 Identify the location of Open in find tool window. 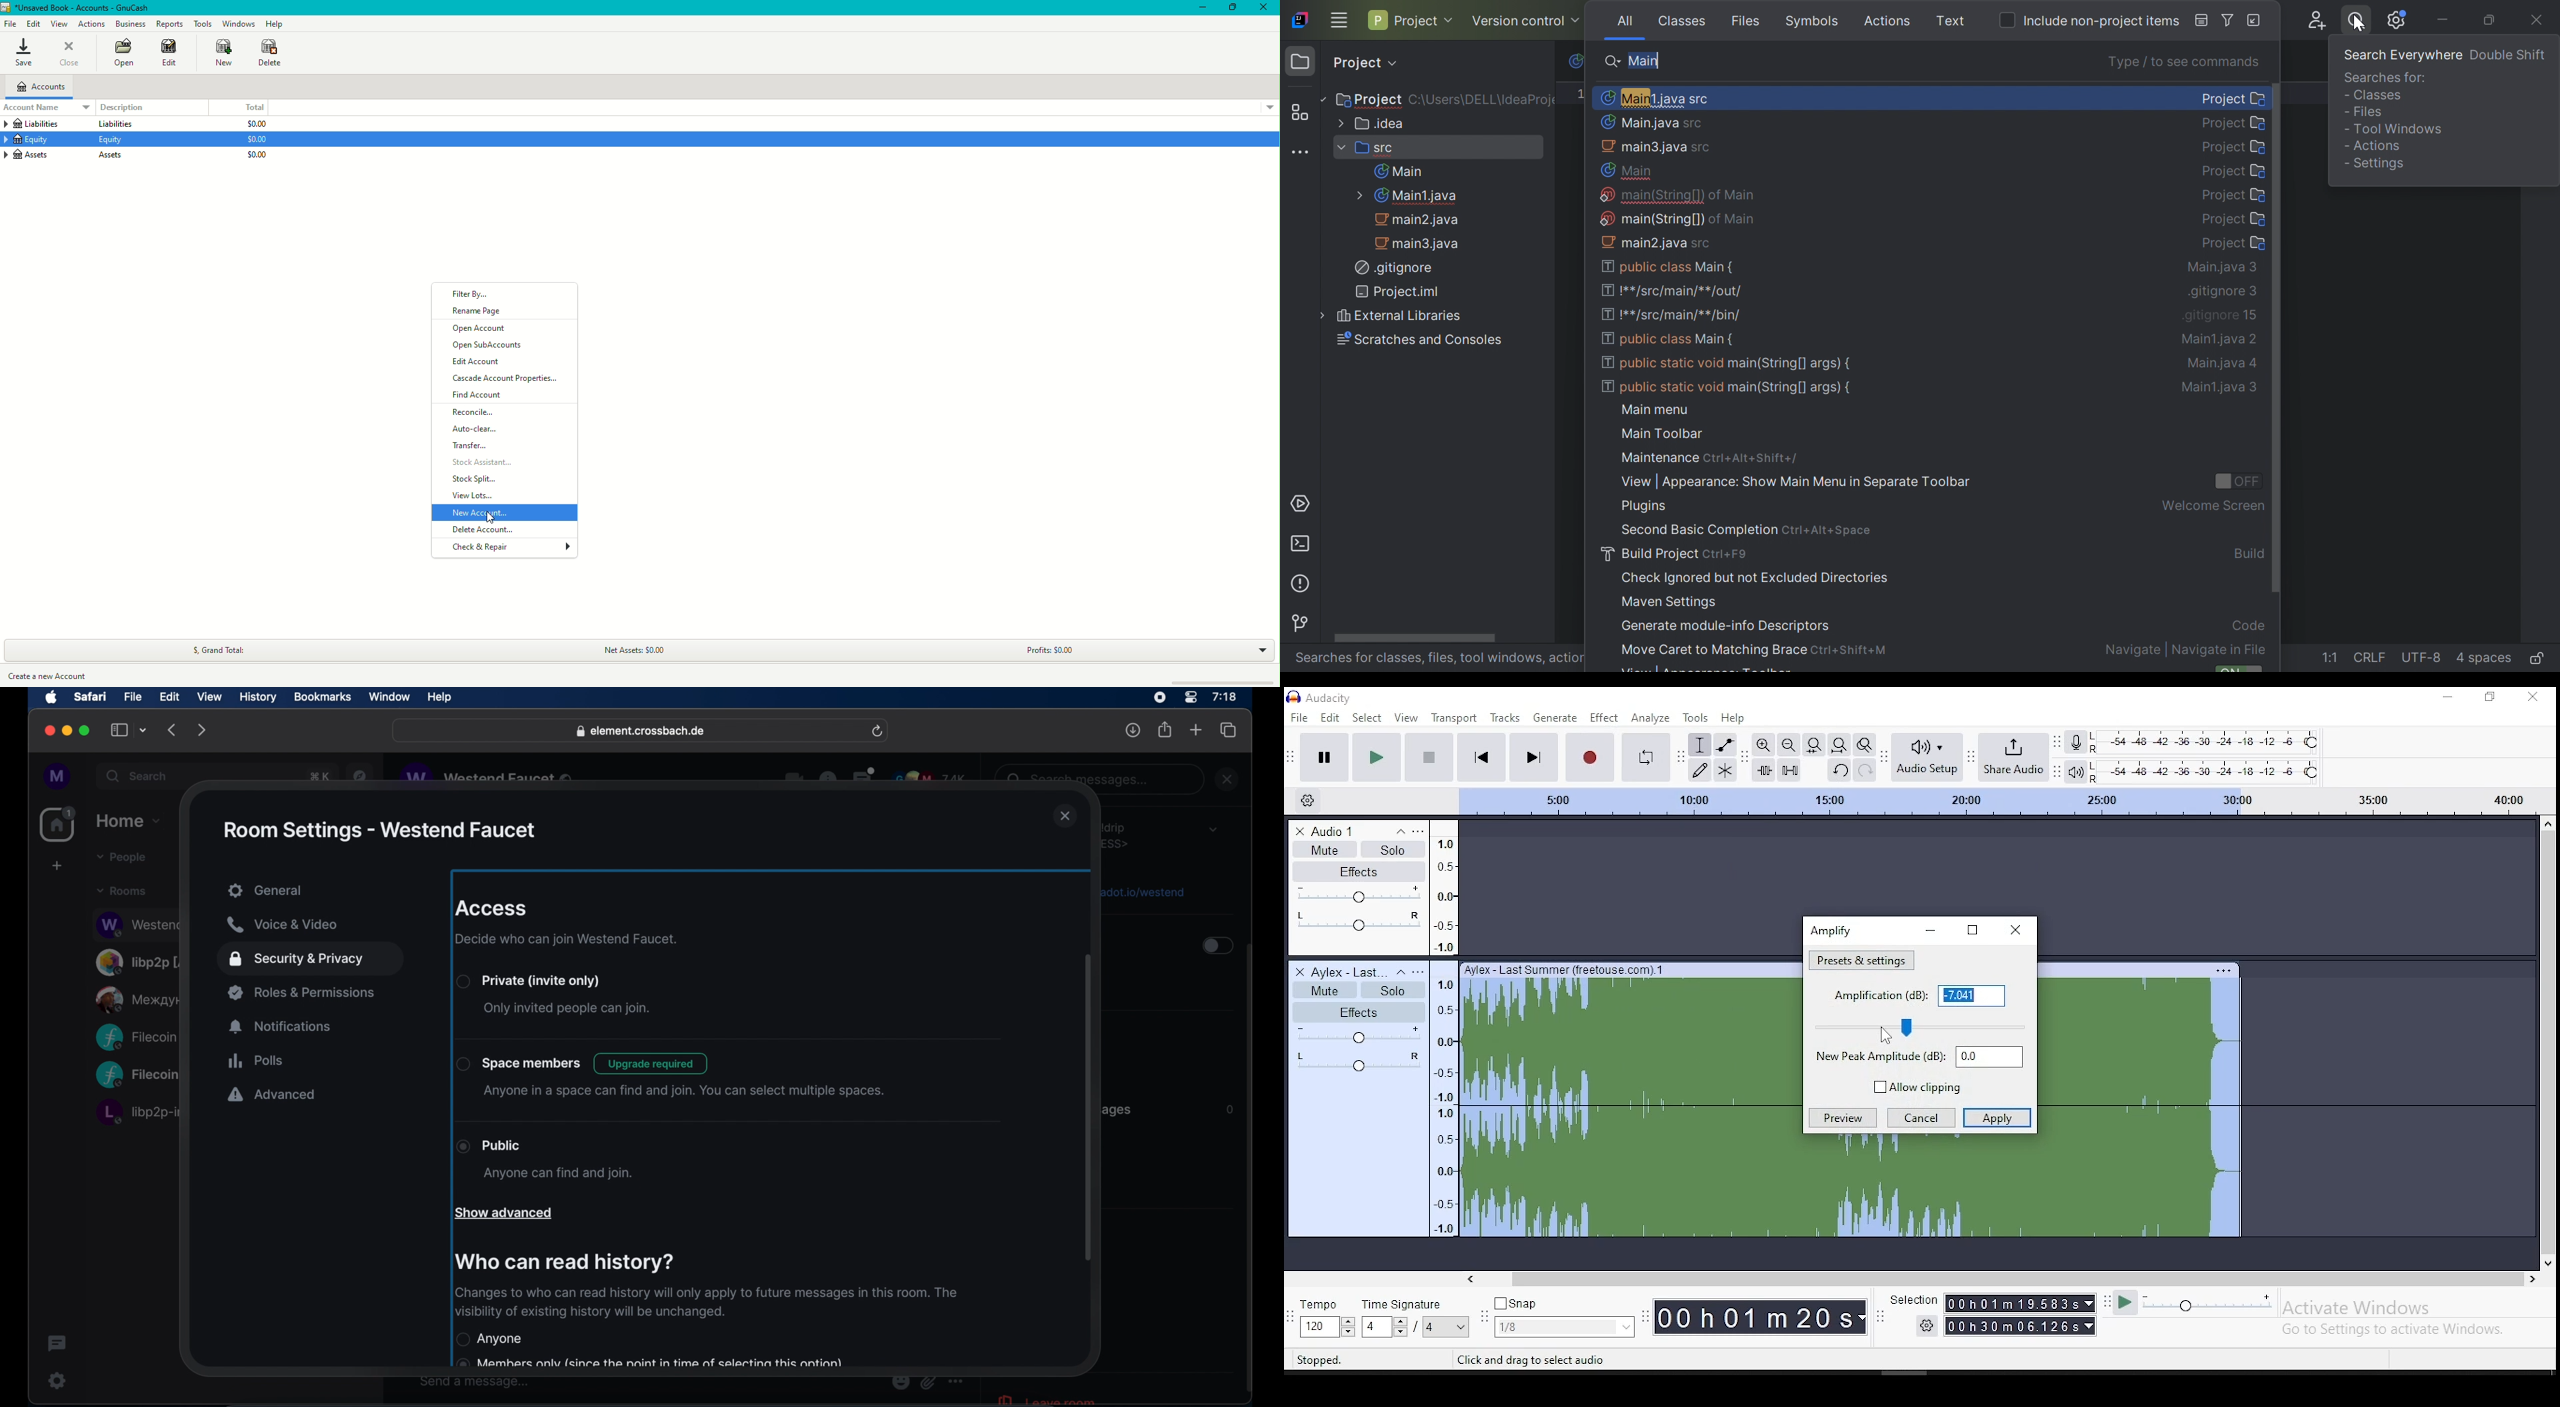
(2255, 21).